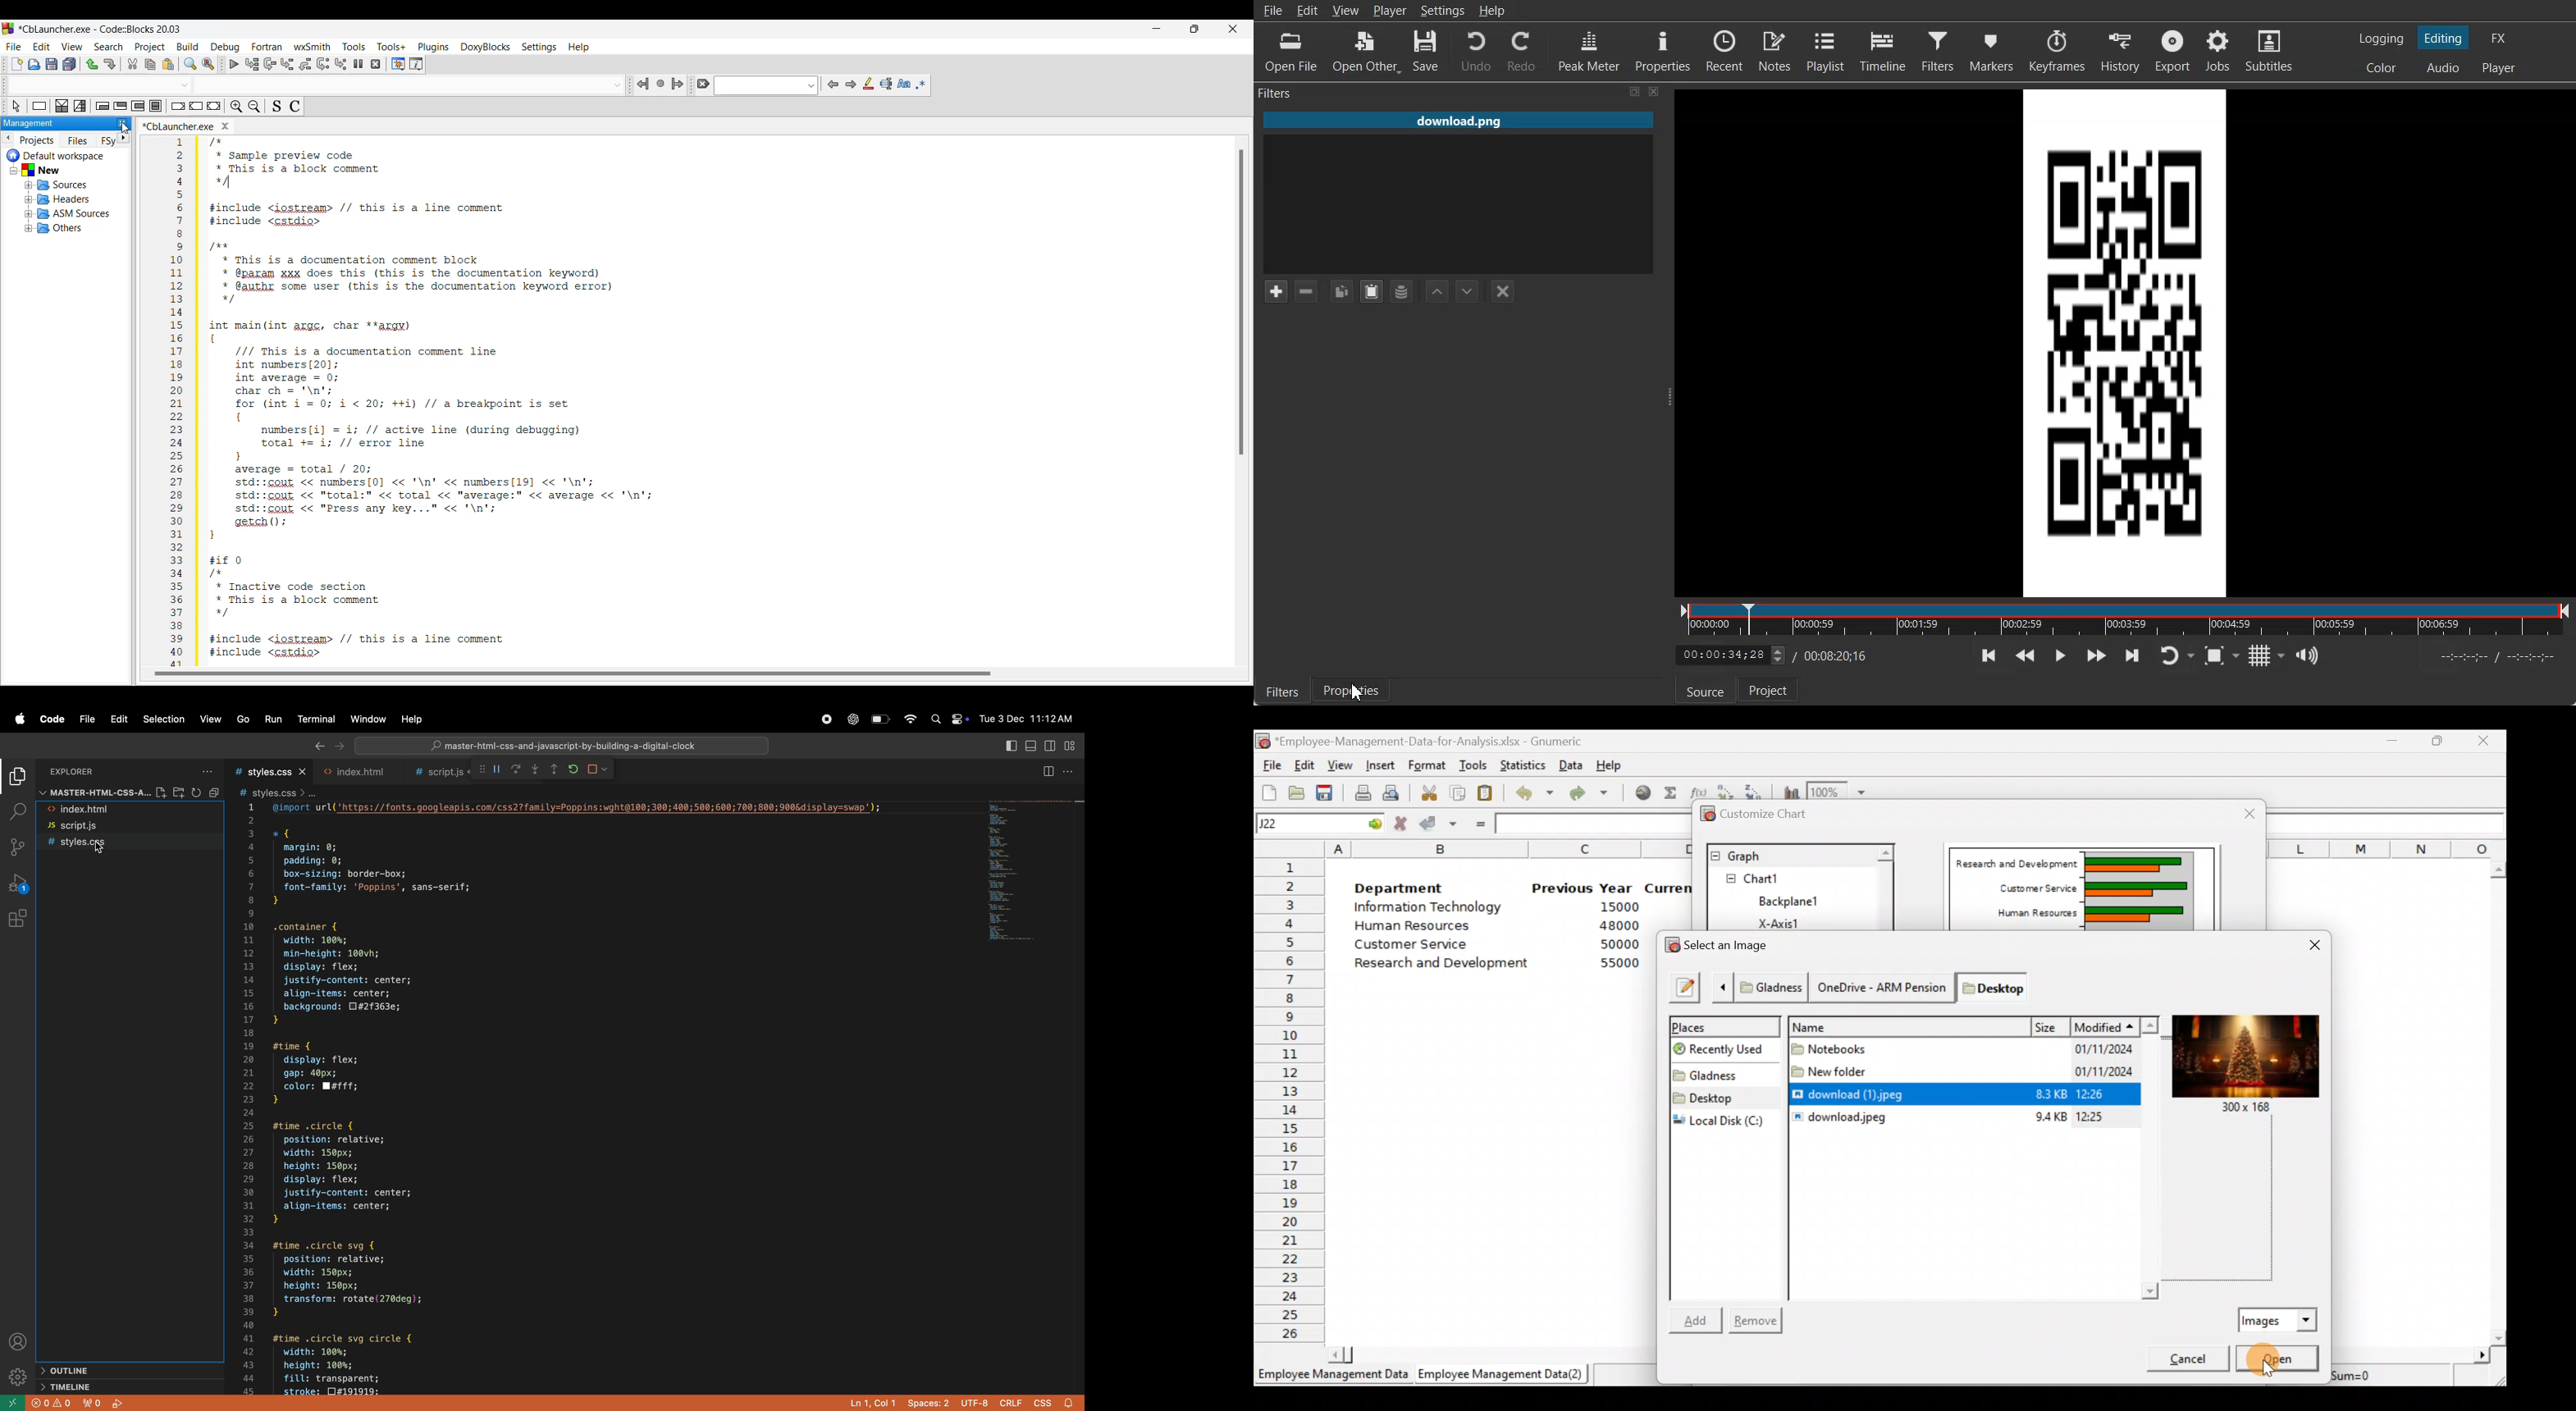  Describe the element at coordinates (1699, 790) in the screenshot. I see `Edit a function in the current cell` at that location.